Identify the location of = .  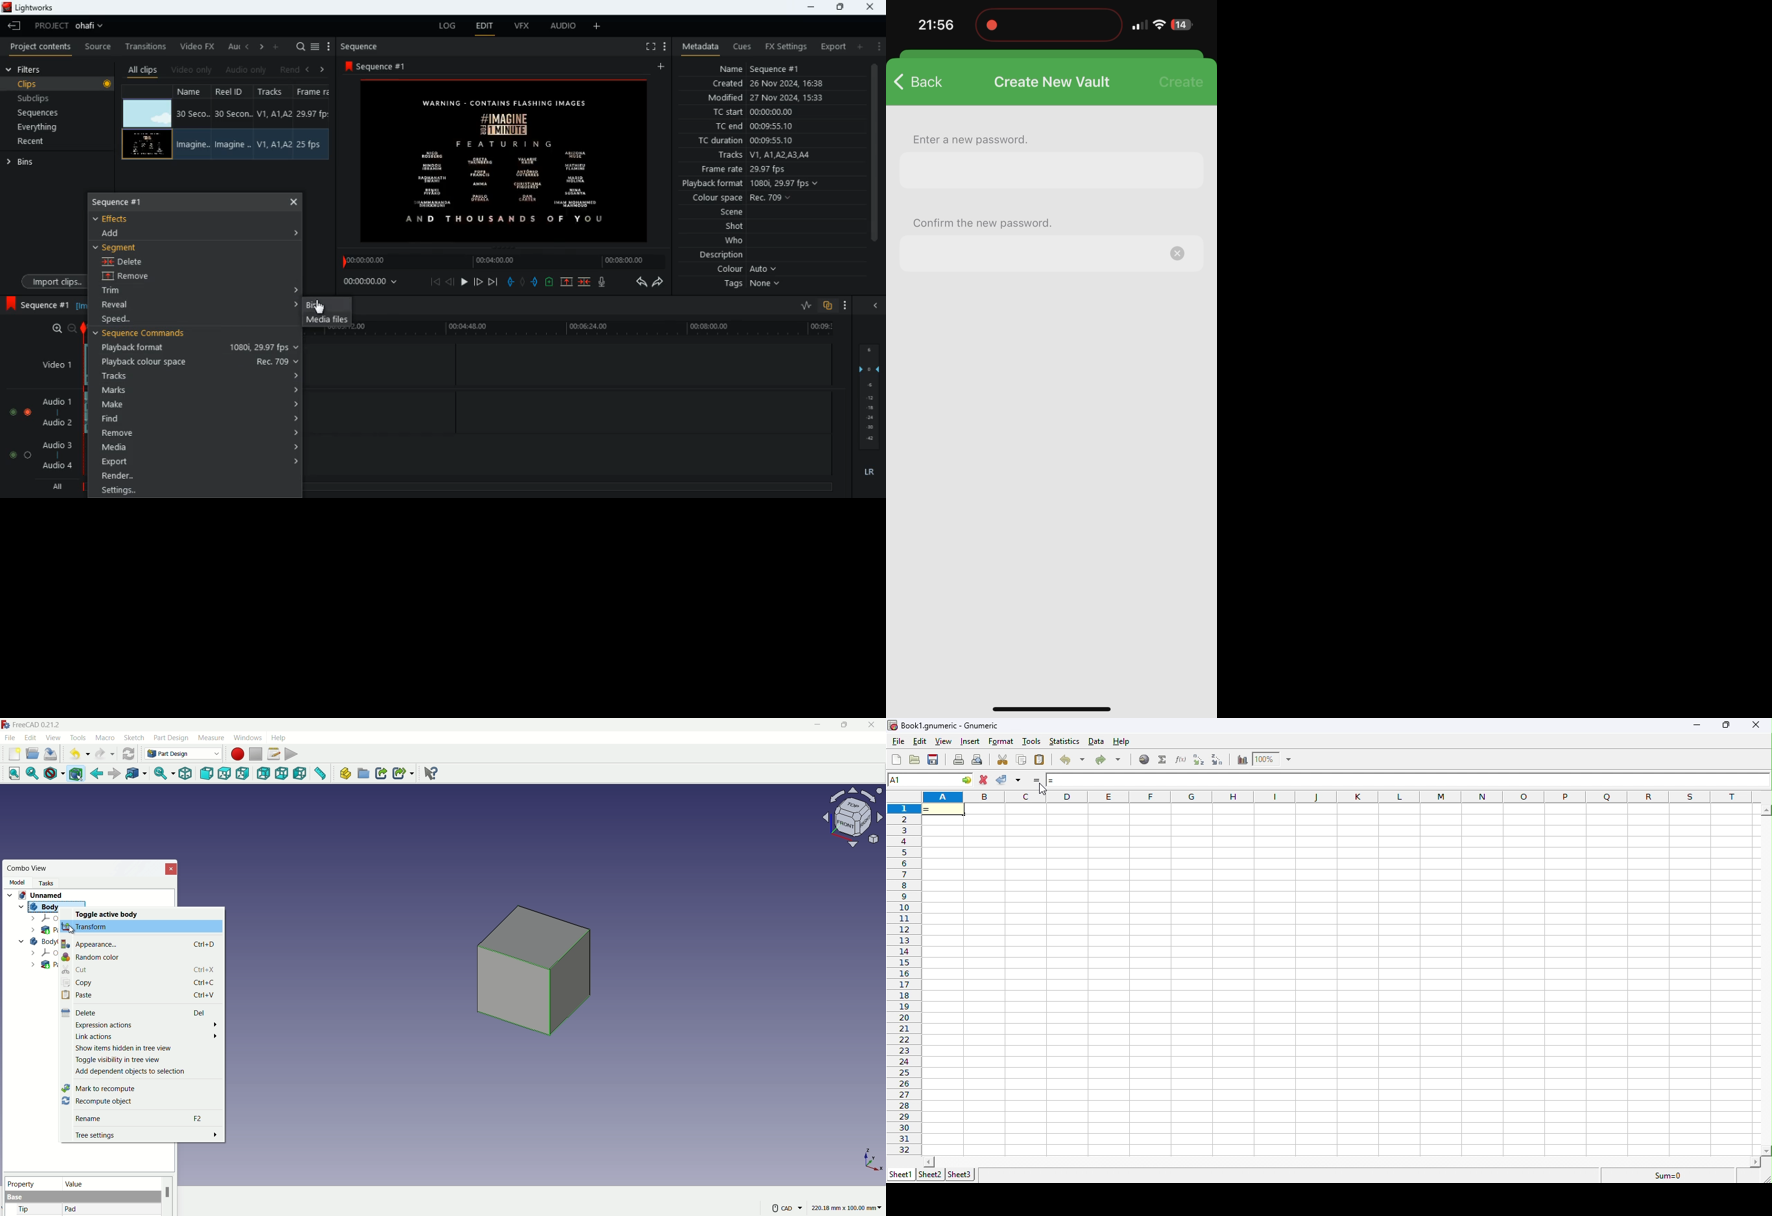
(943, 808).